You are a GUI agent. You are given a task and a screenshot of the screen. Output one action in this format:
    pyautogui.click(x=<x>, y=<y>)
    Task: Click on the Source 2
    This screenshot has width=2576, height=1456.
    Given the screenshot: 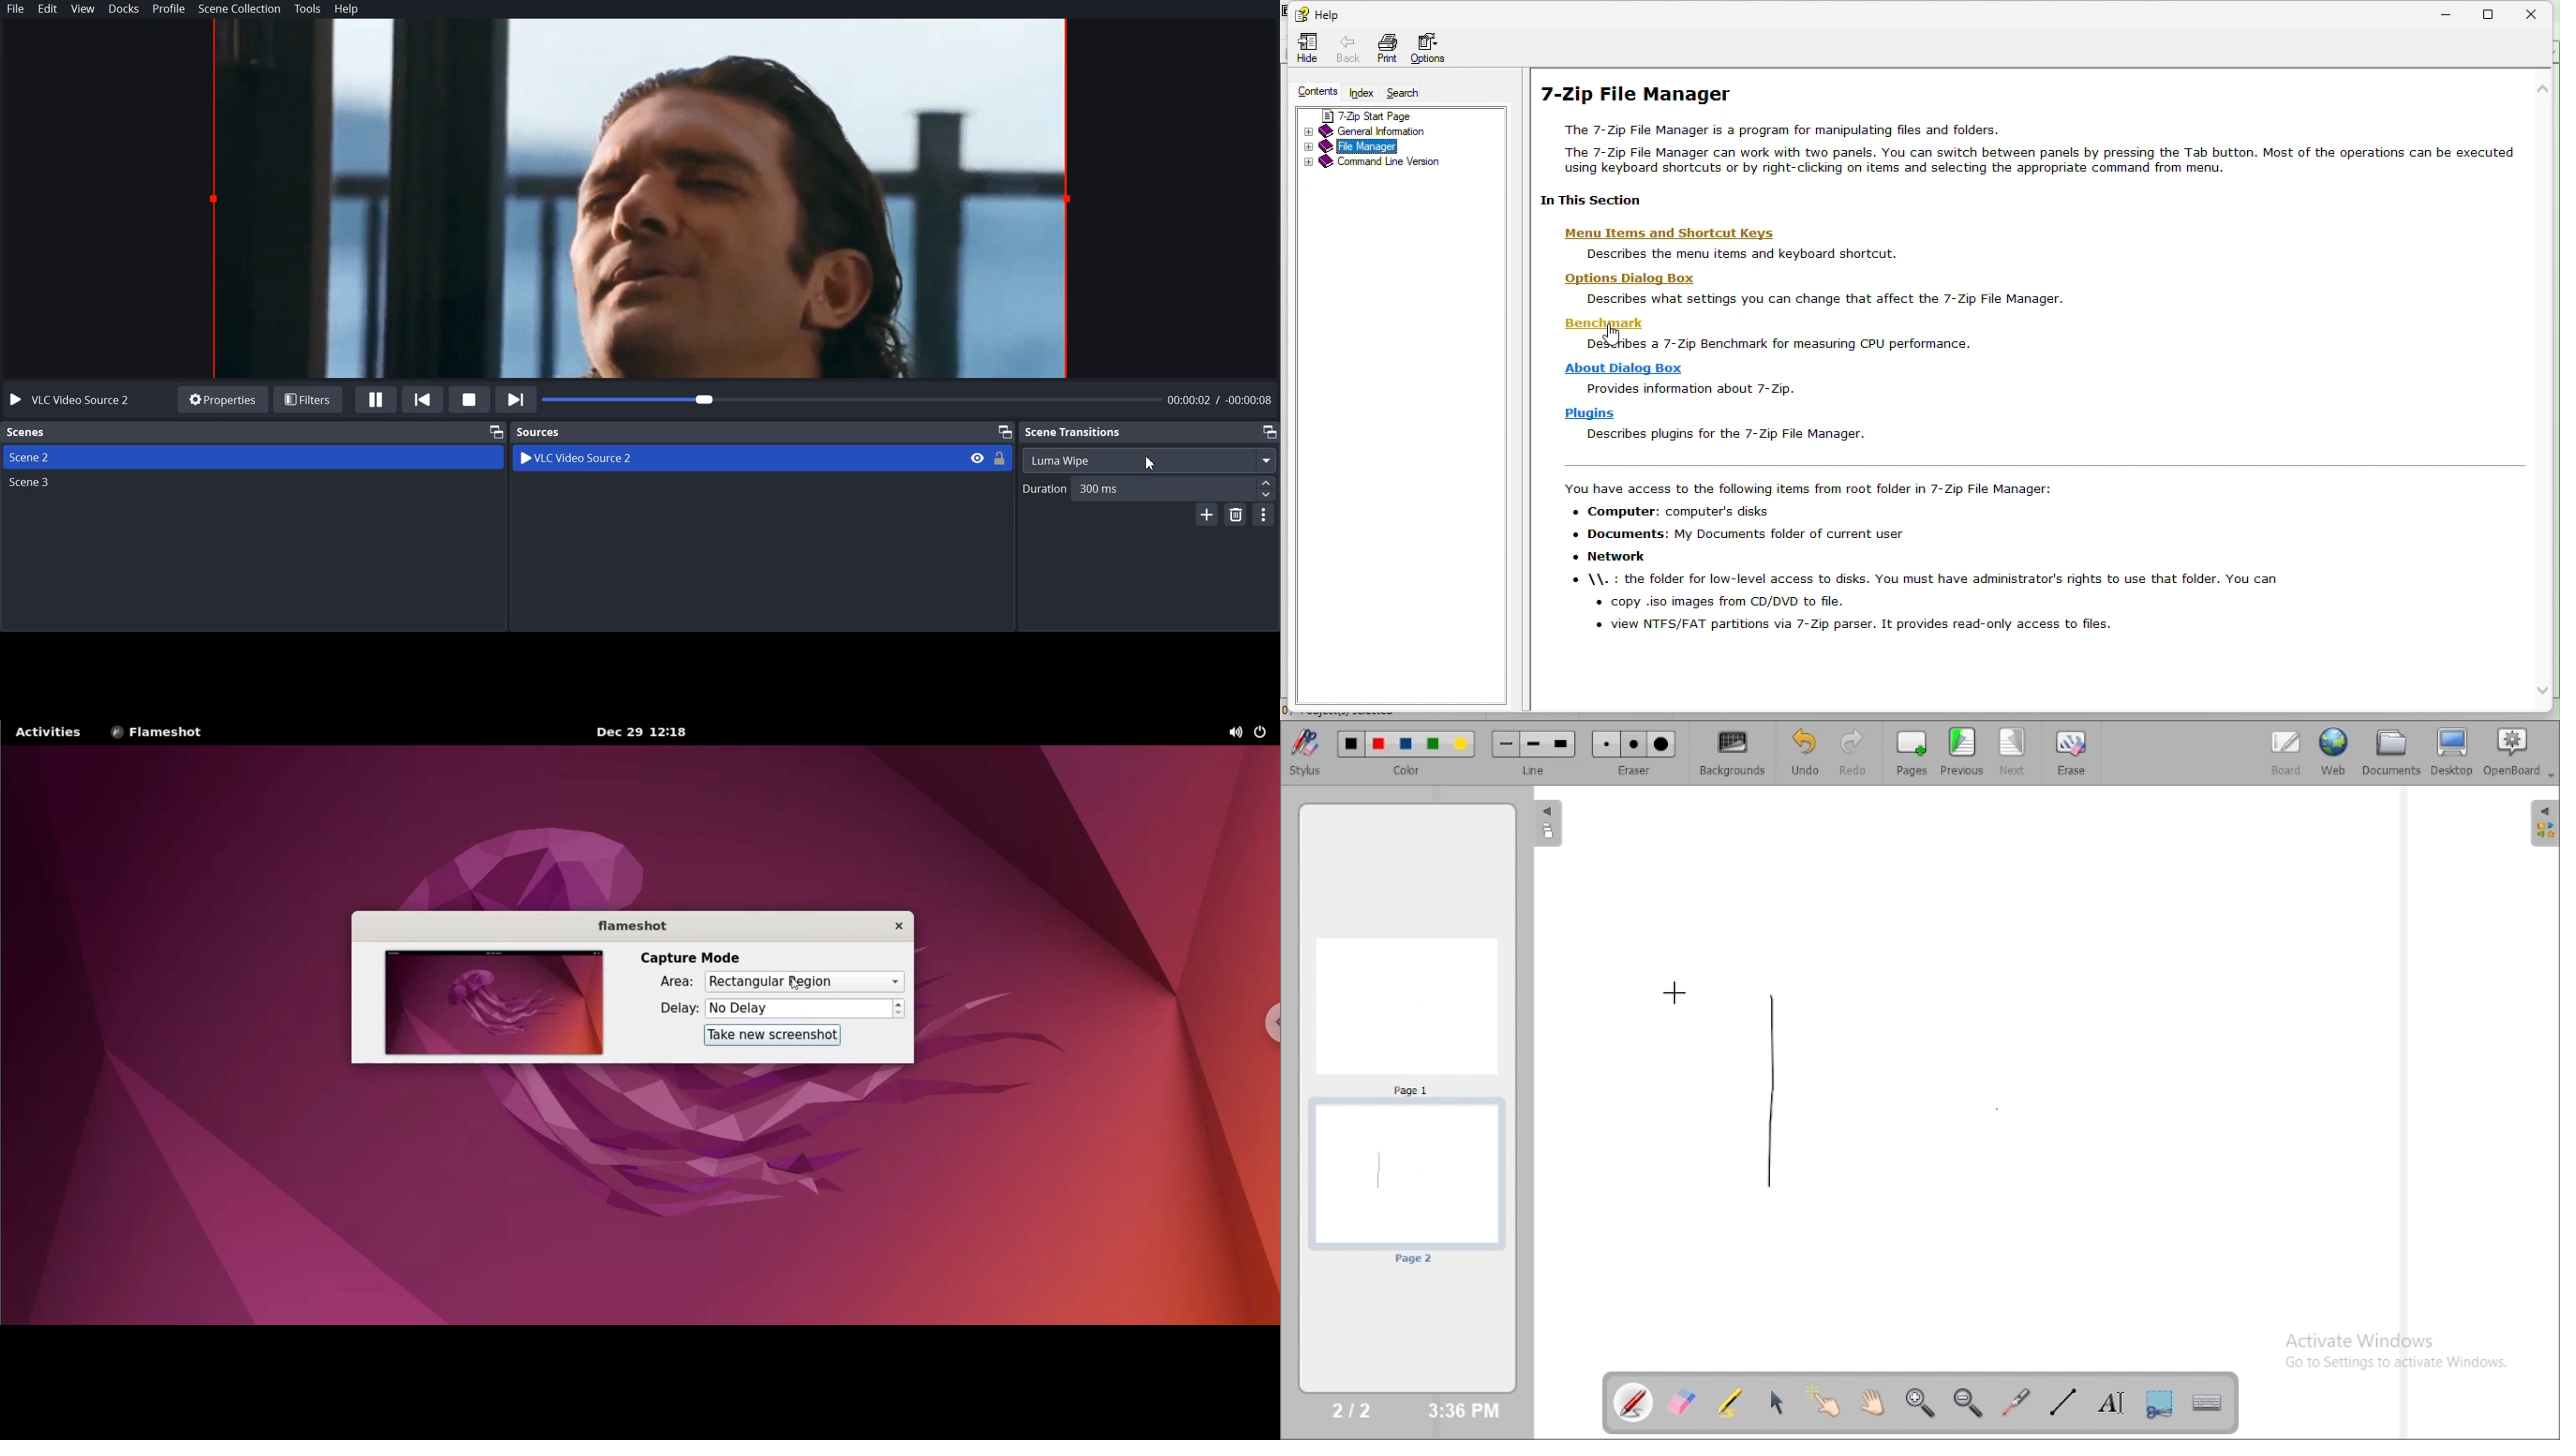 What is the action you would take?
    pyautogui.click(x=253, y=457)
    